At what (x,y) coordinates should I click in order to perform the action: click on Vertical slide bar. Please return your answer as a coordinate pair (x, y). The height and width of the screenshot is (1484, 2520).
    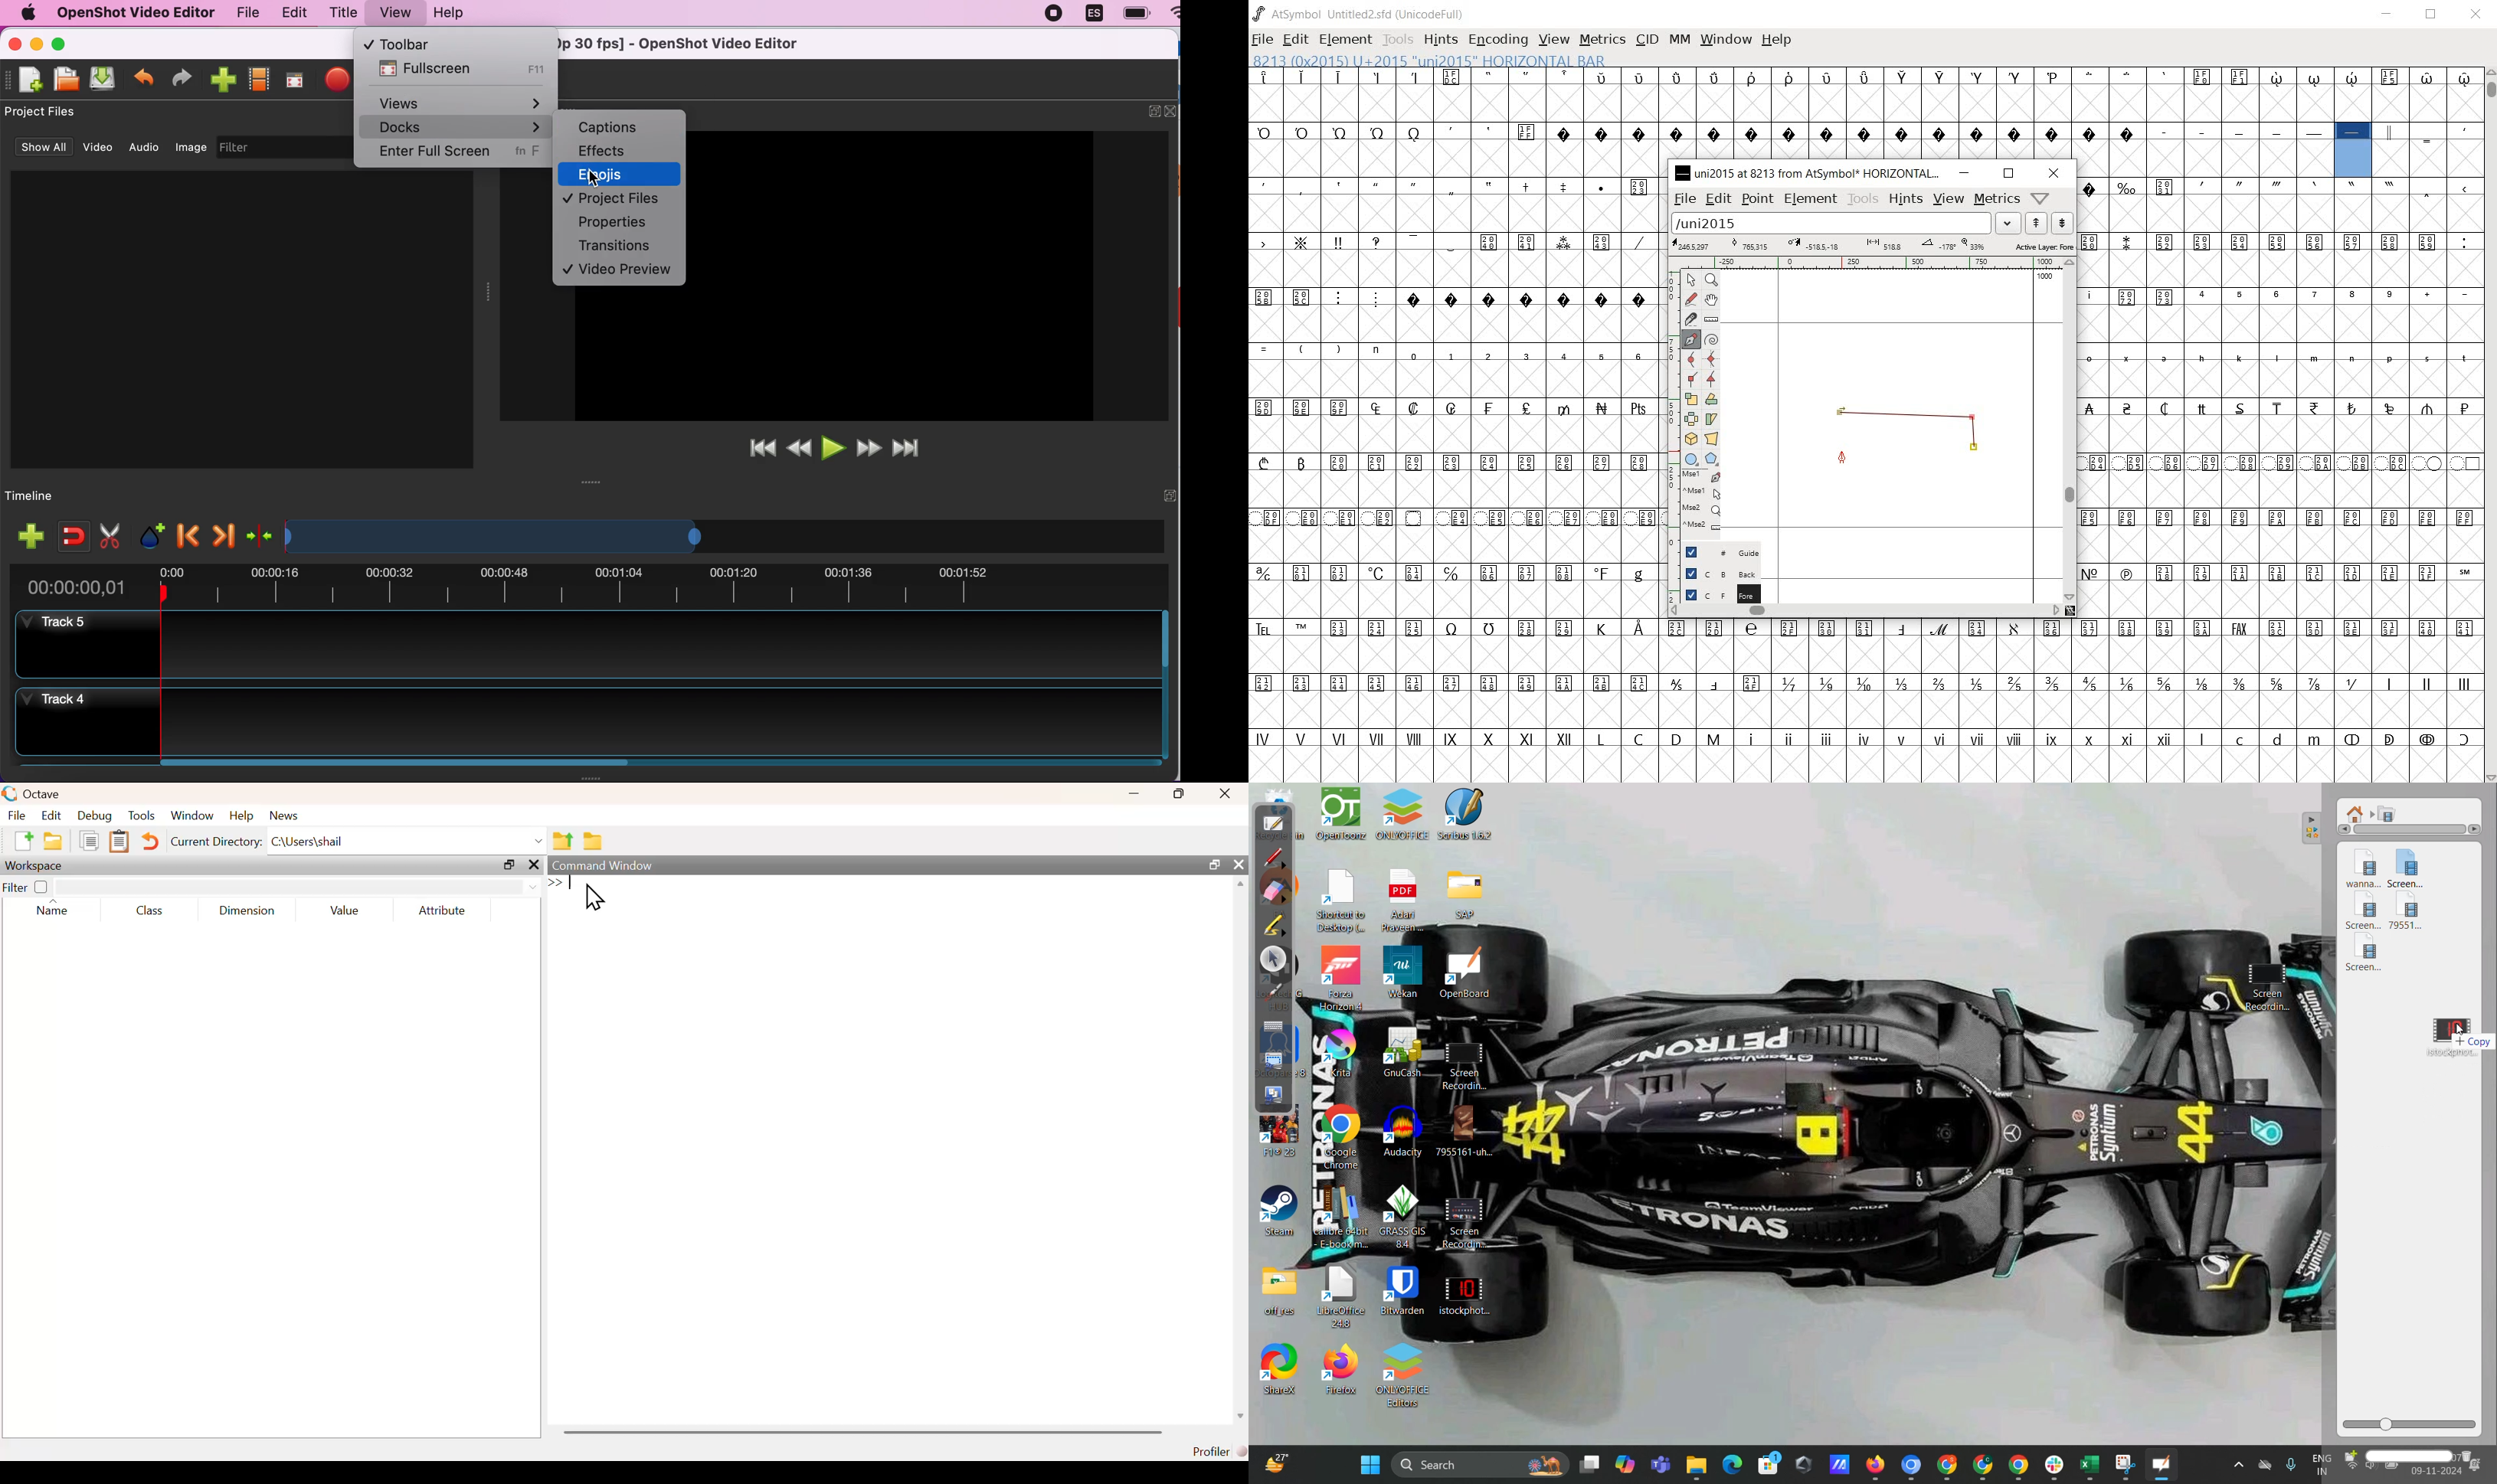
    Looking at the image, I should click on (1165, 685).